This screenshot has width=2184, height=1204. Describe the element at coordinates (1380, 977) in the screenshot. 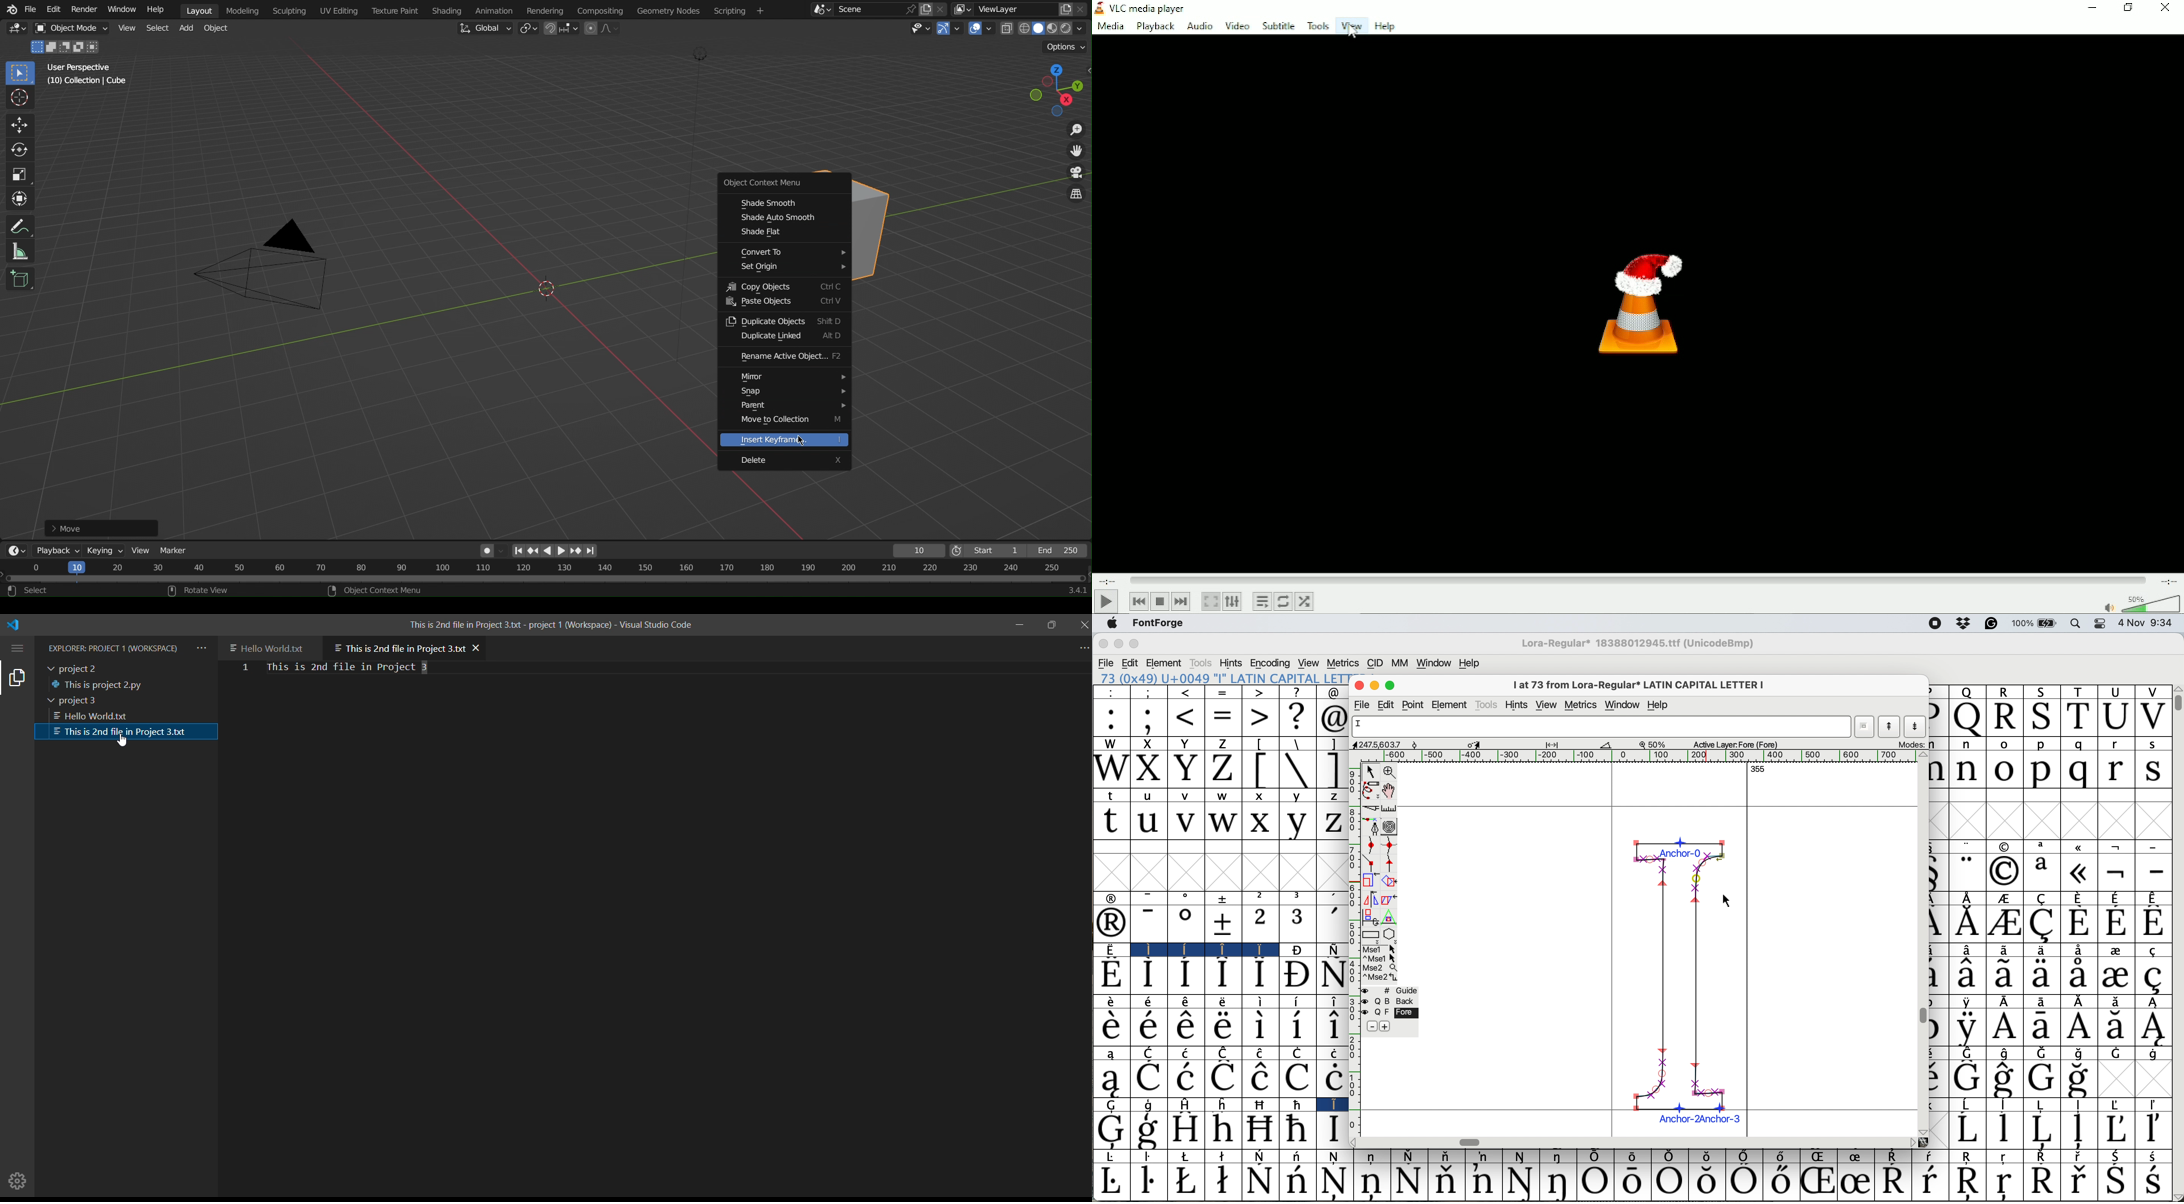

I see `Mse 2^` at that location.